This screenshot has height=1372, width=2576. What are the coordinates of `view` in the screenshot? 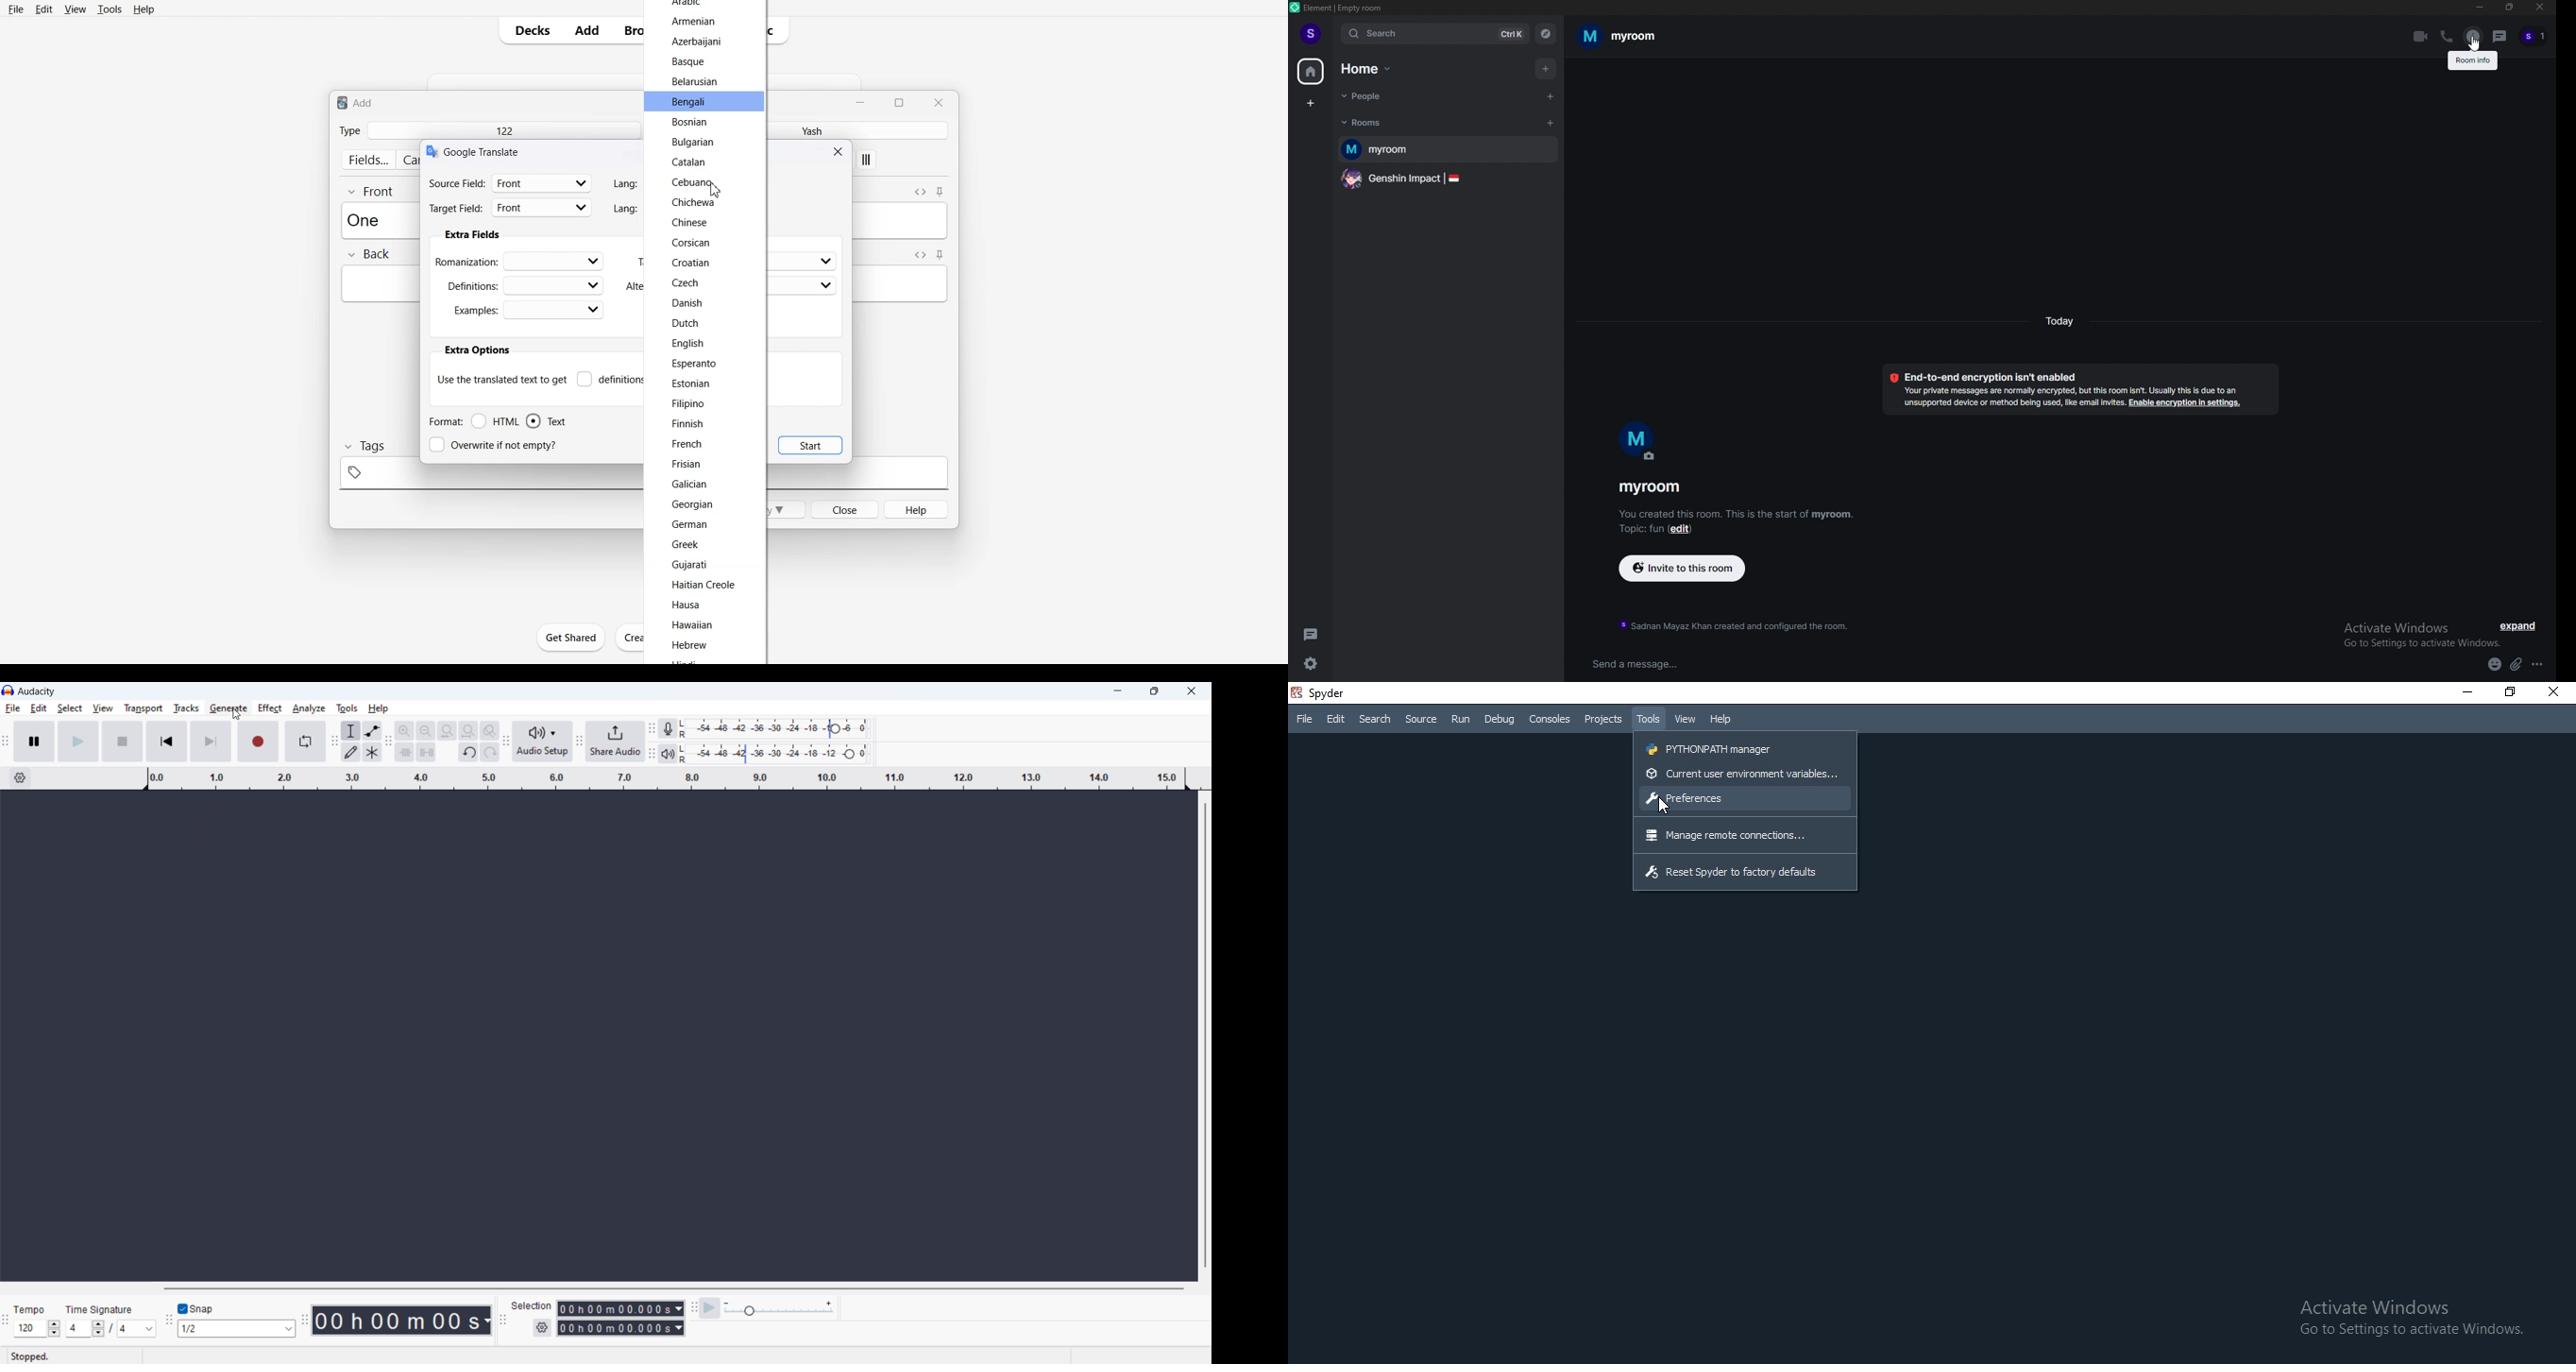 It's located at (103, 709).